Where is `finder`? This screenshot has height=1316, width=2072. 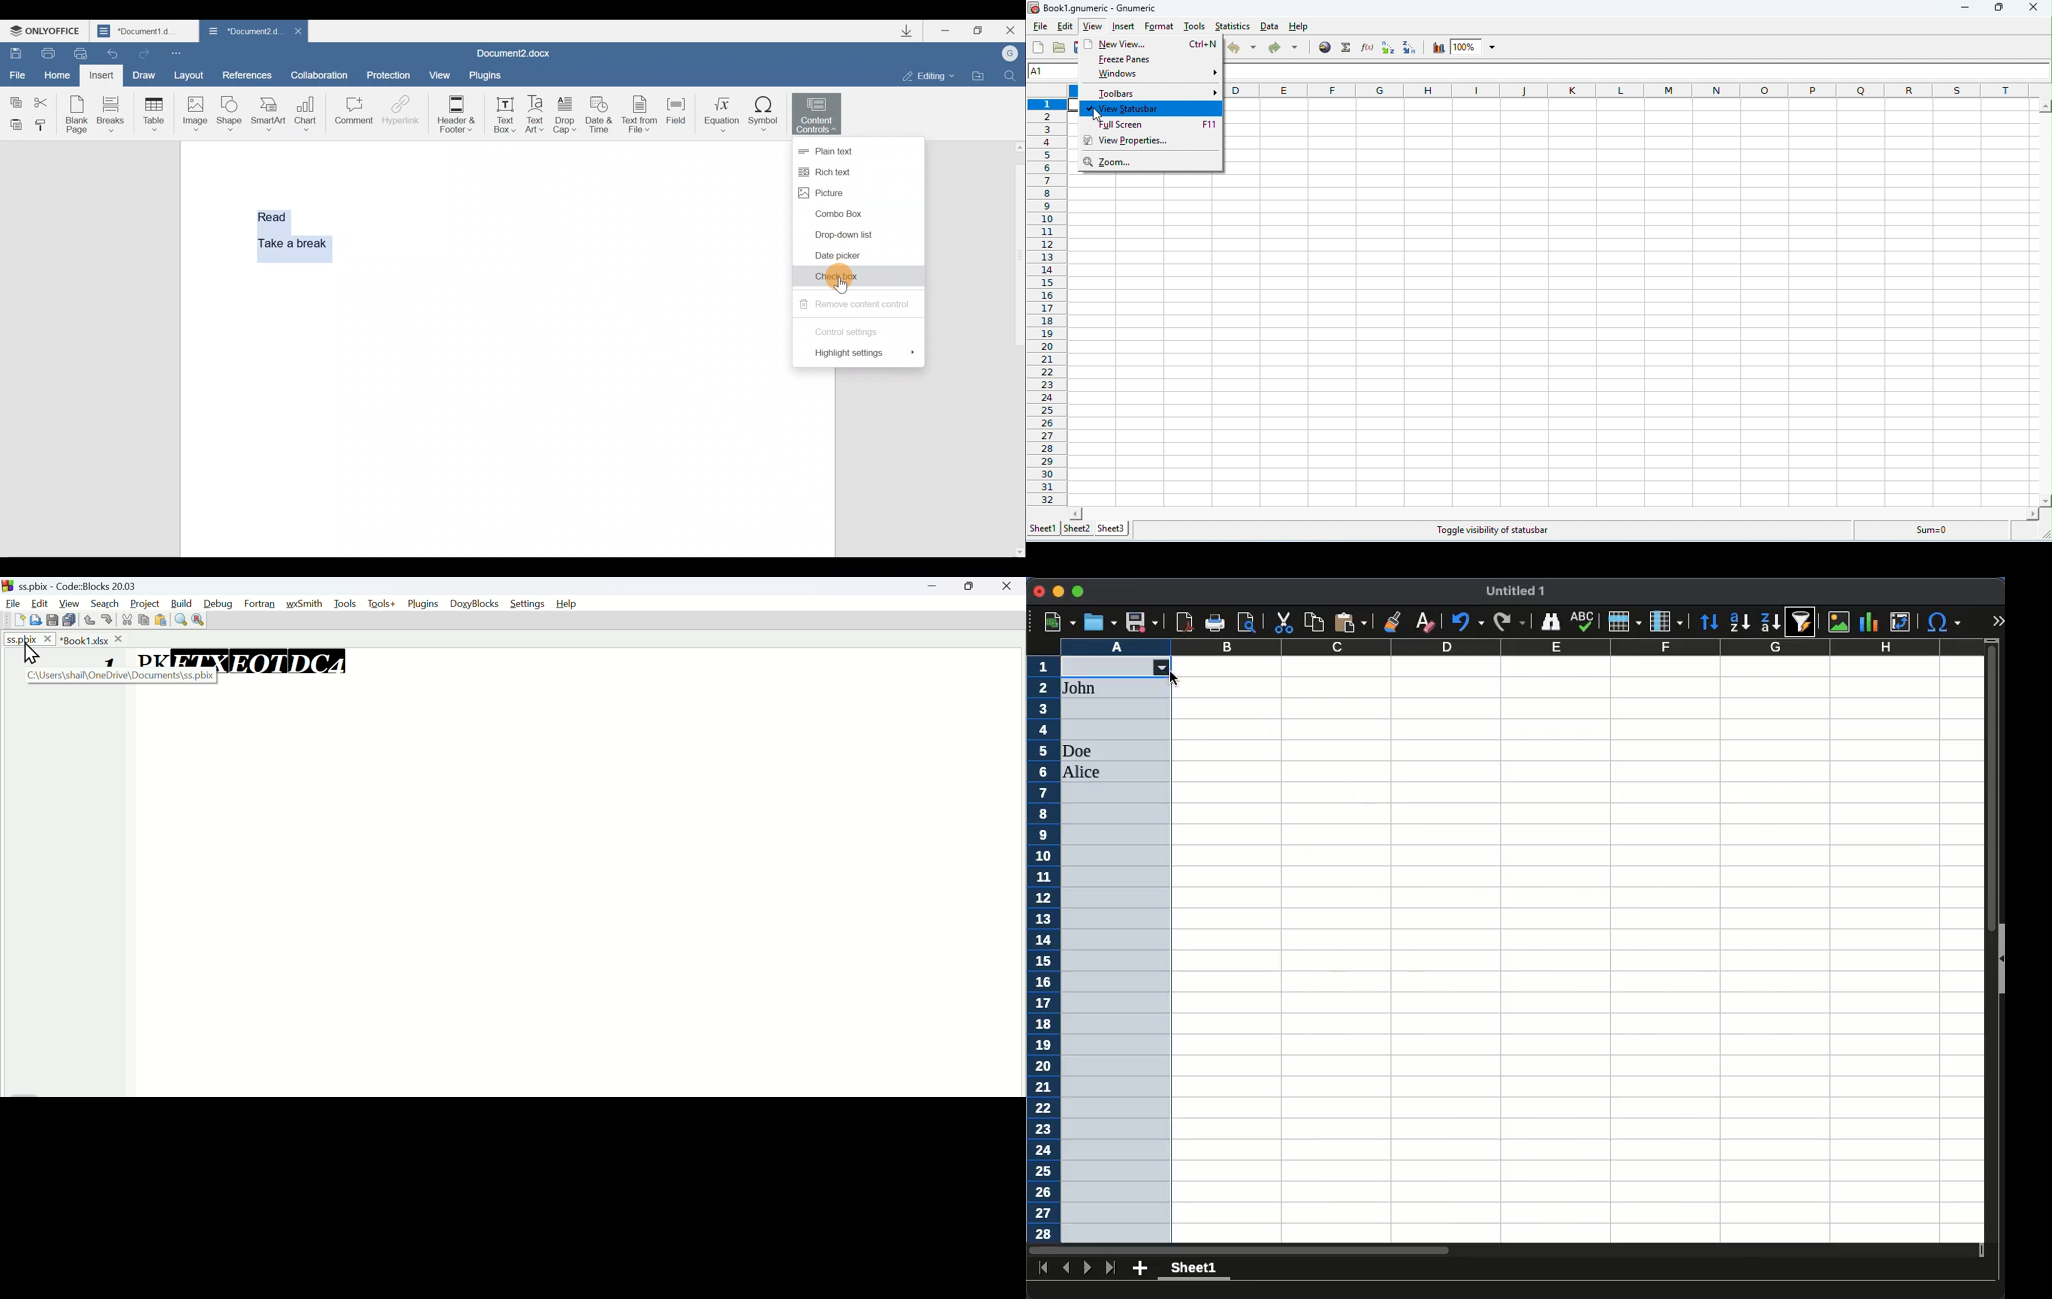 finder is located at coordinates (1550, 623).